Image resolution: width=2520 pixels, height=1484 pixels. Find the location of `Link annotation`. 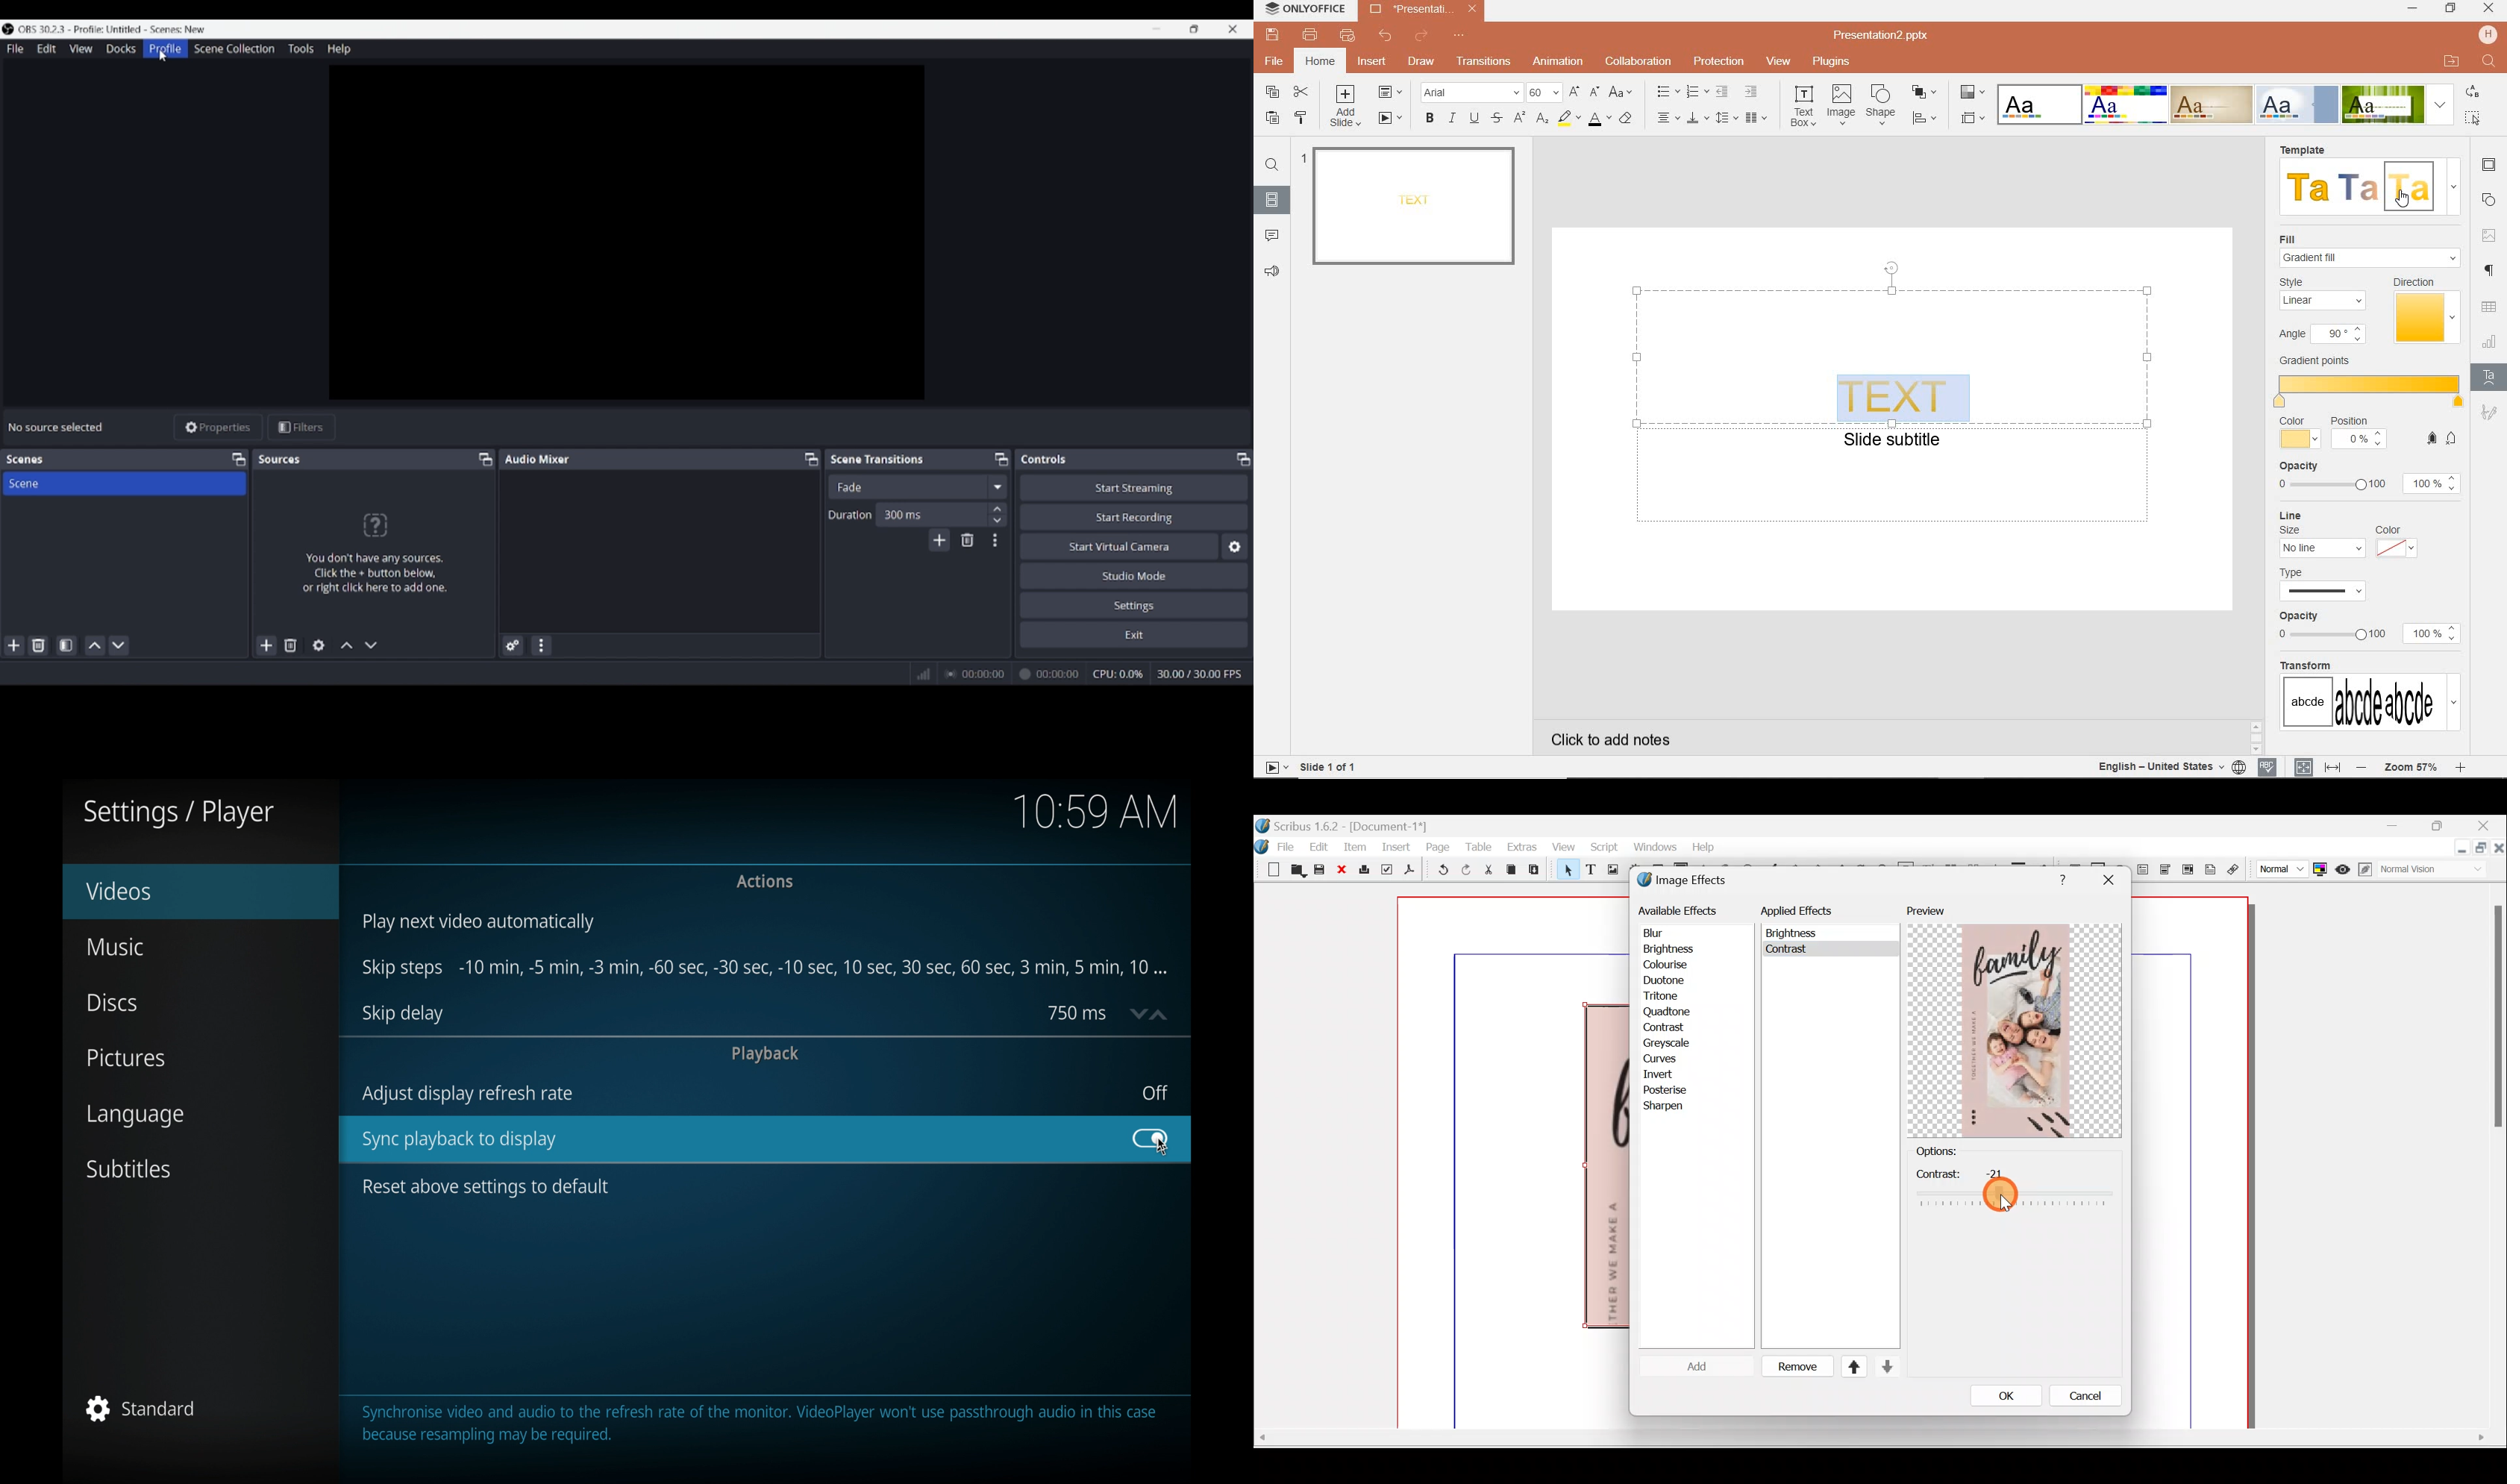

Link annotation is located at coordinates (2235, 870).